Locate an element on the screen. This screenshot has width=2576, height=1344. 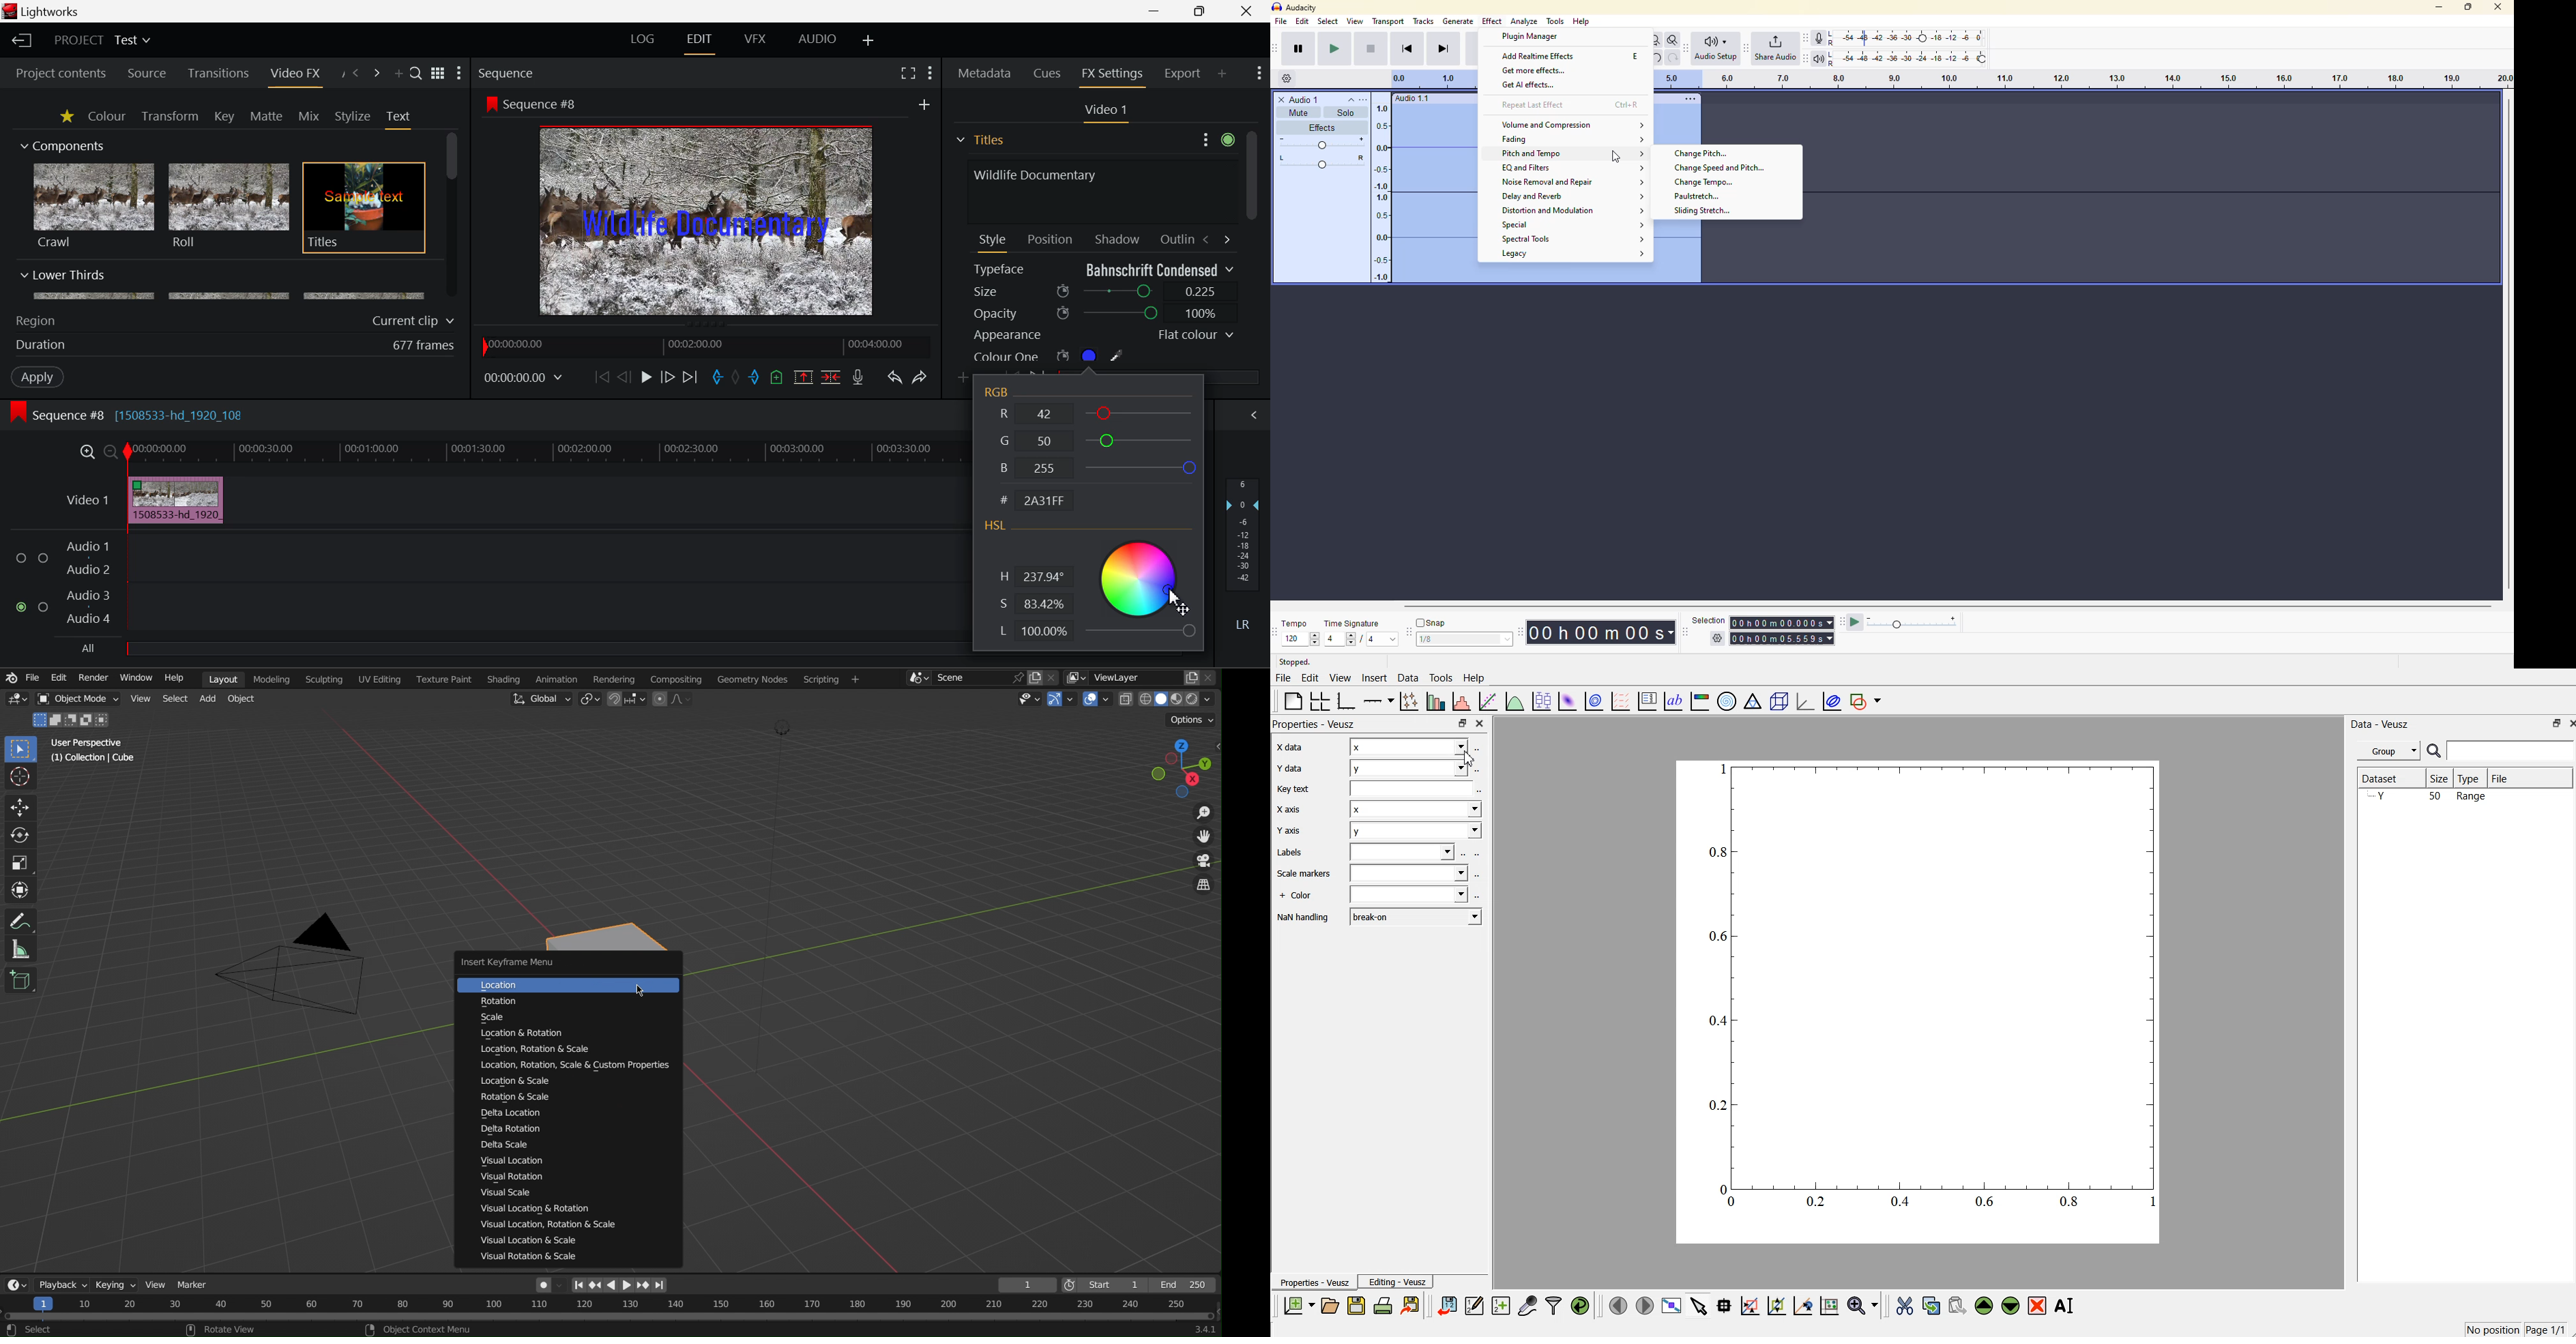
FX Settings Open is located at coordinates (1115, 75).